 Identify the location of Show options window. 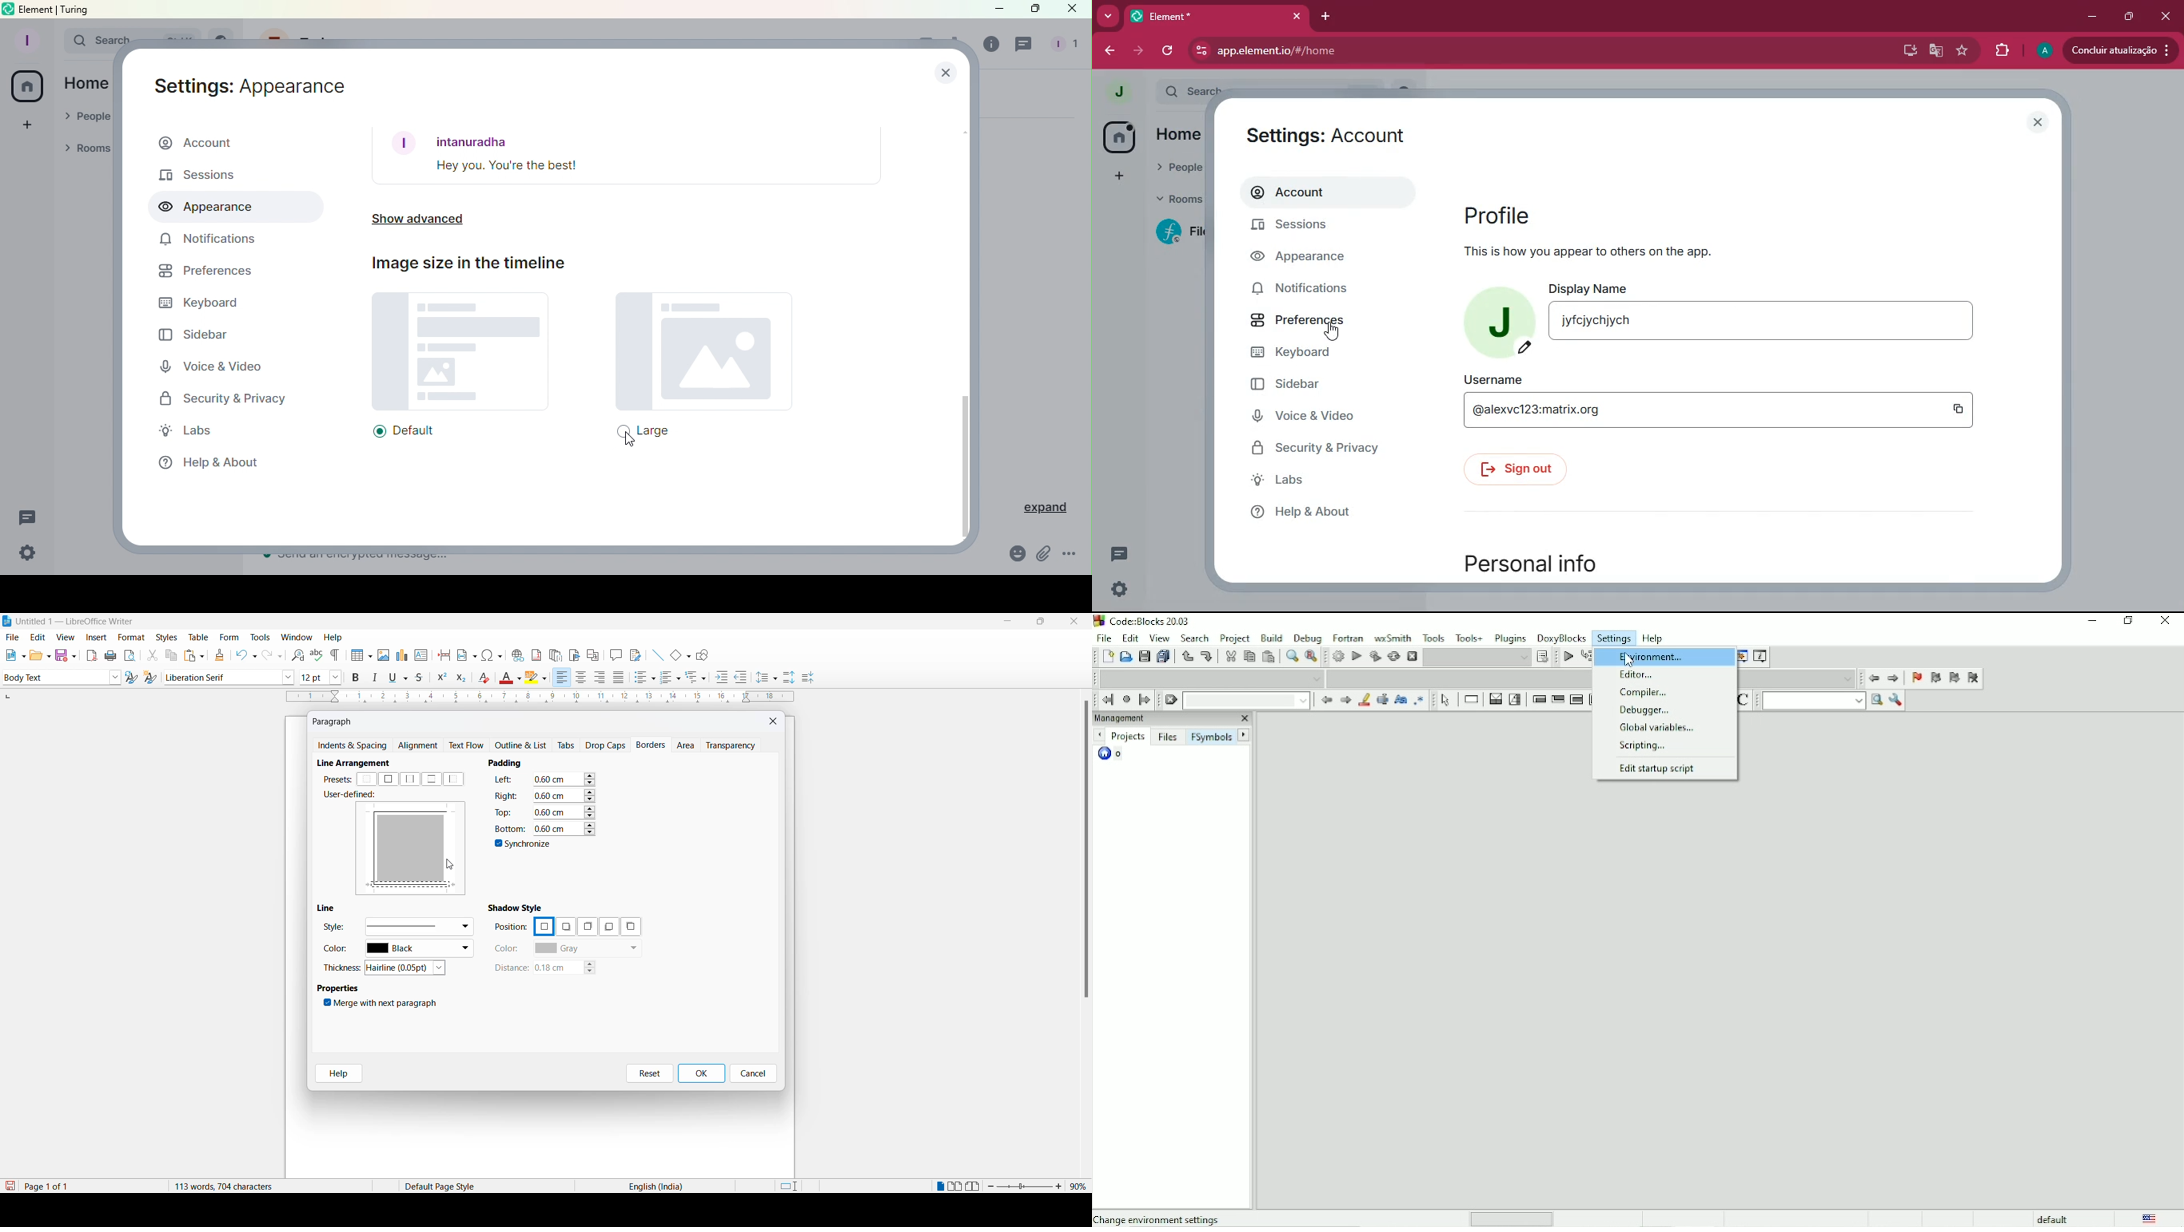
(1896, 701).